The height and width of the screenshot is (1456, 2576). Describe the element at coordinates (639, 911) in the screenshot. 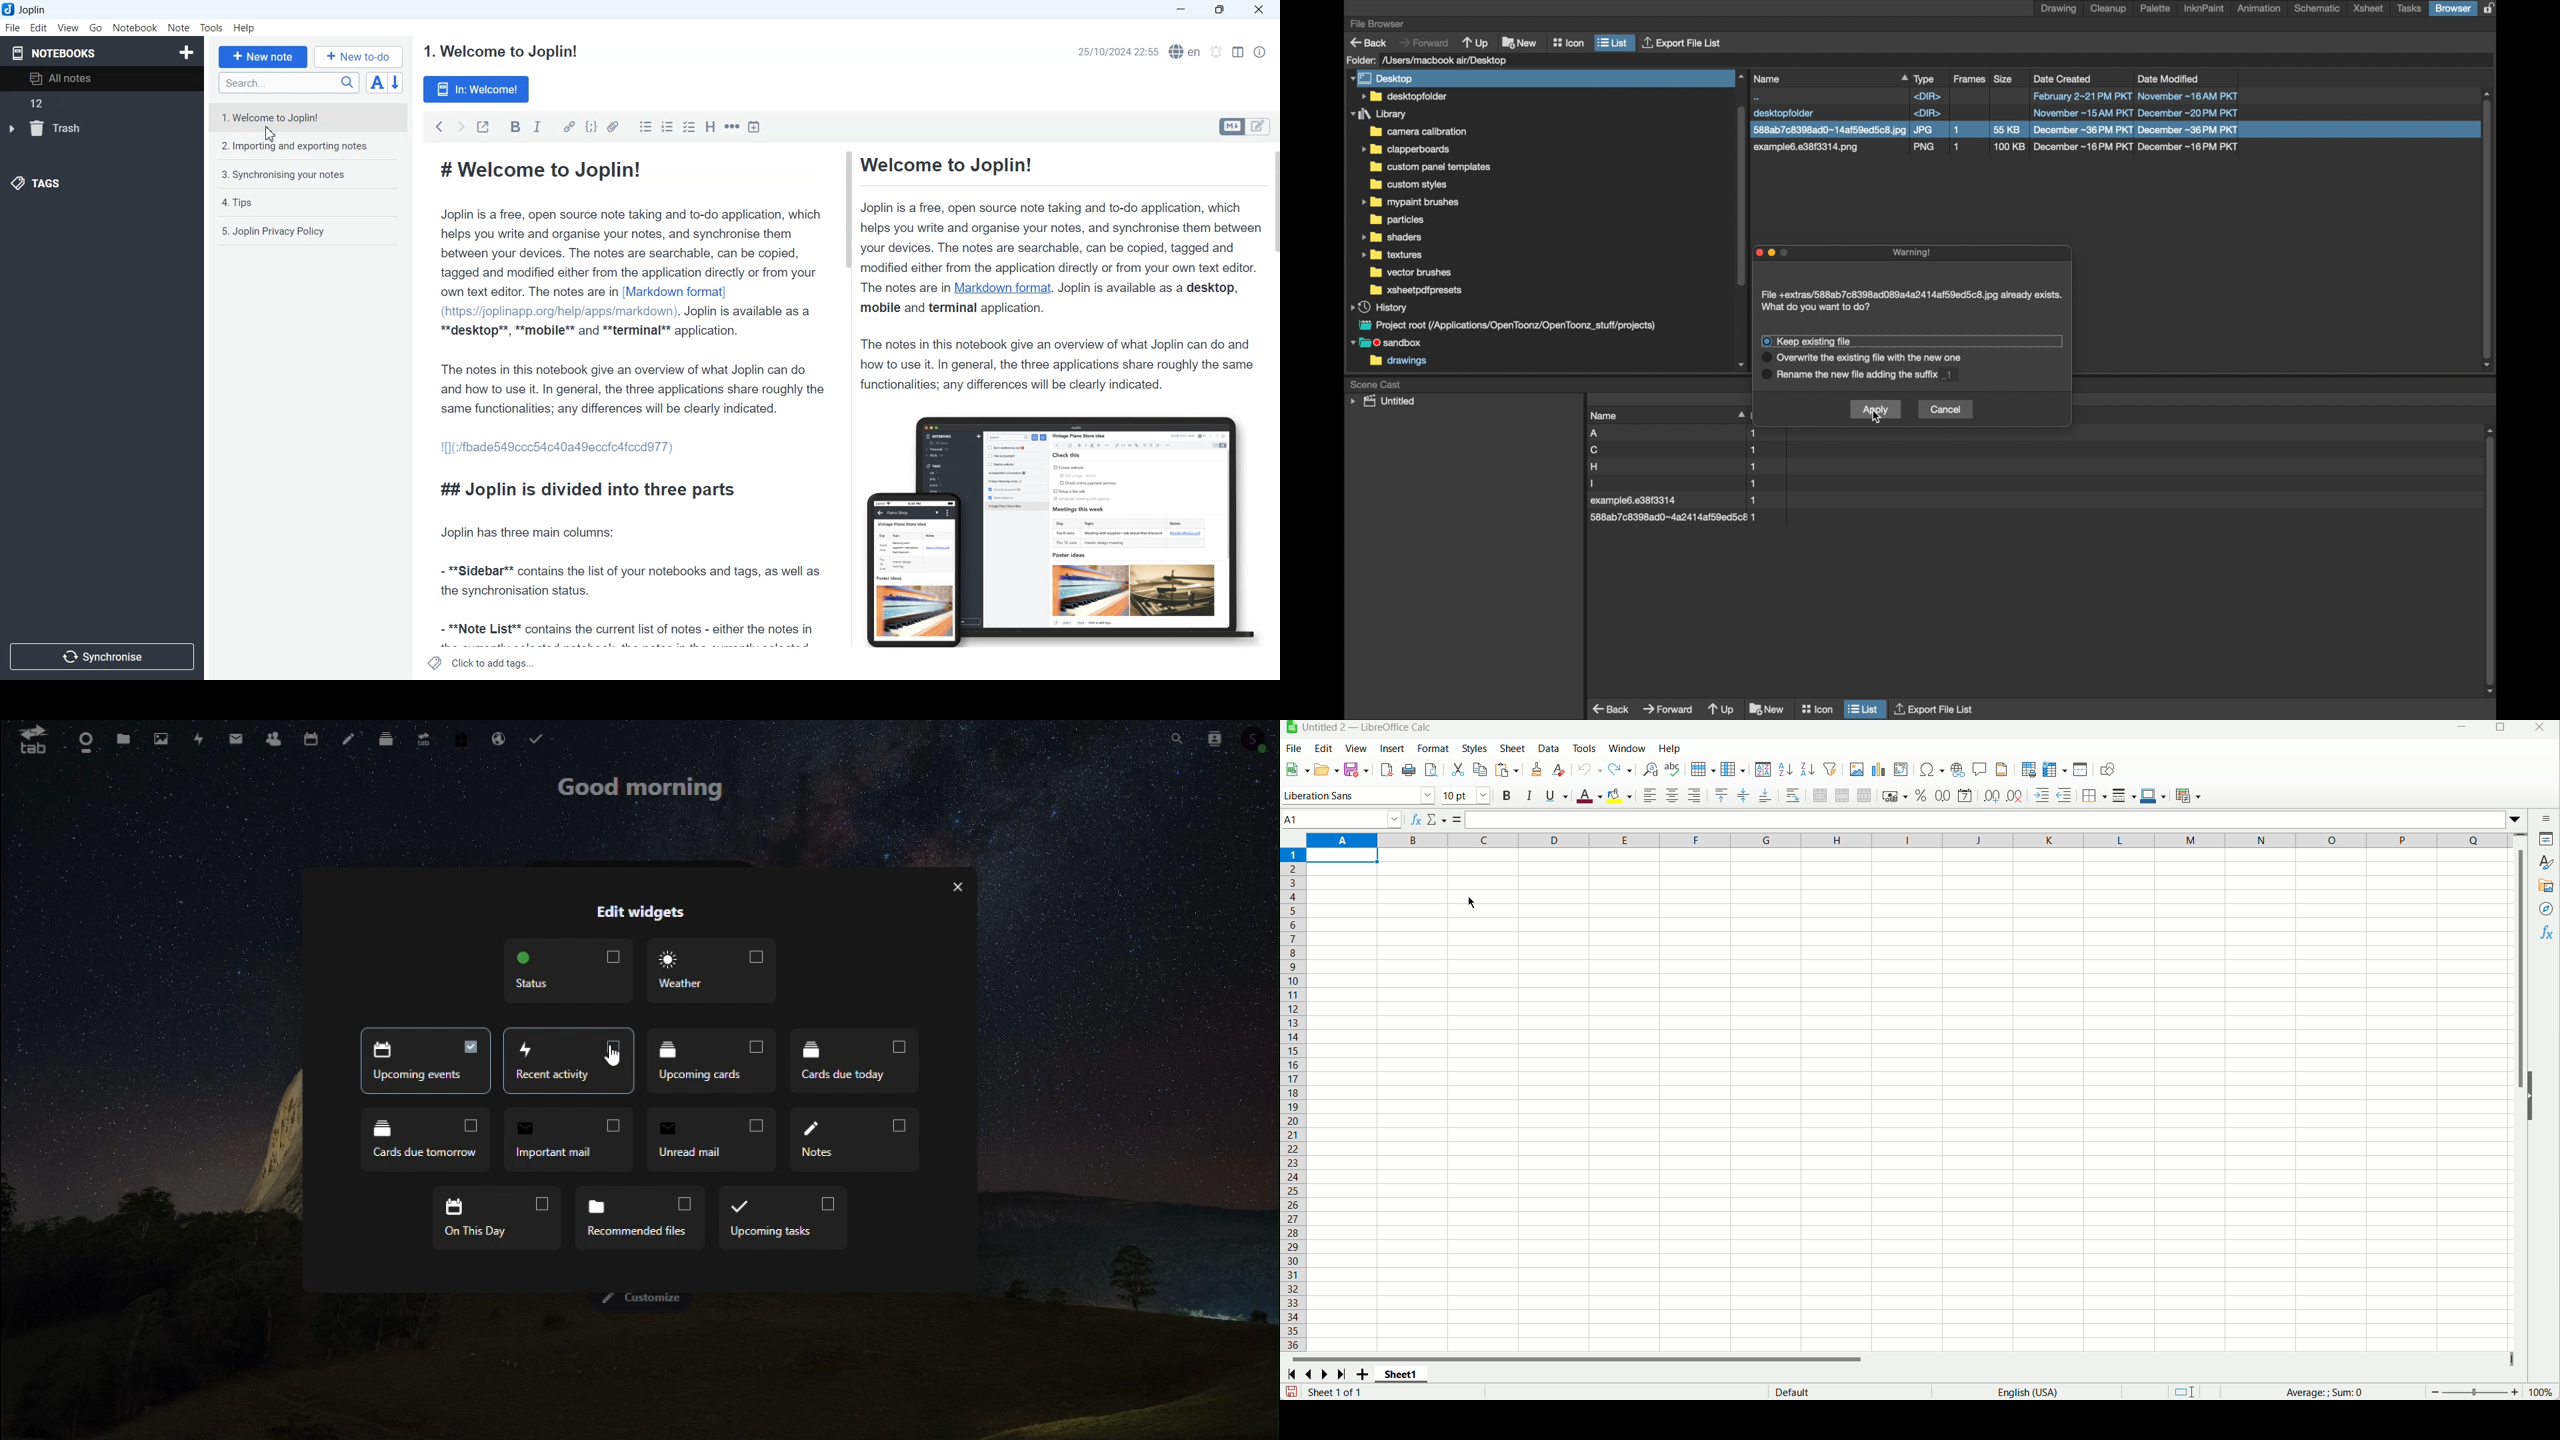

I see `Edit widgets` at that location.